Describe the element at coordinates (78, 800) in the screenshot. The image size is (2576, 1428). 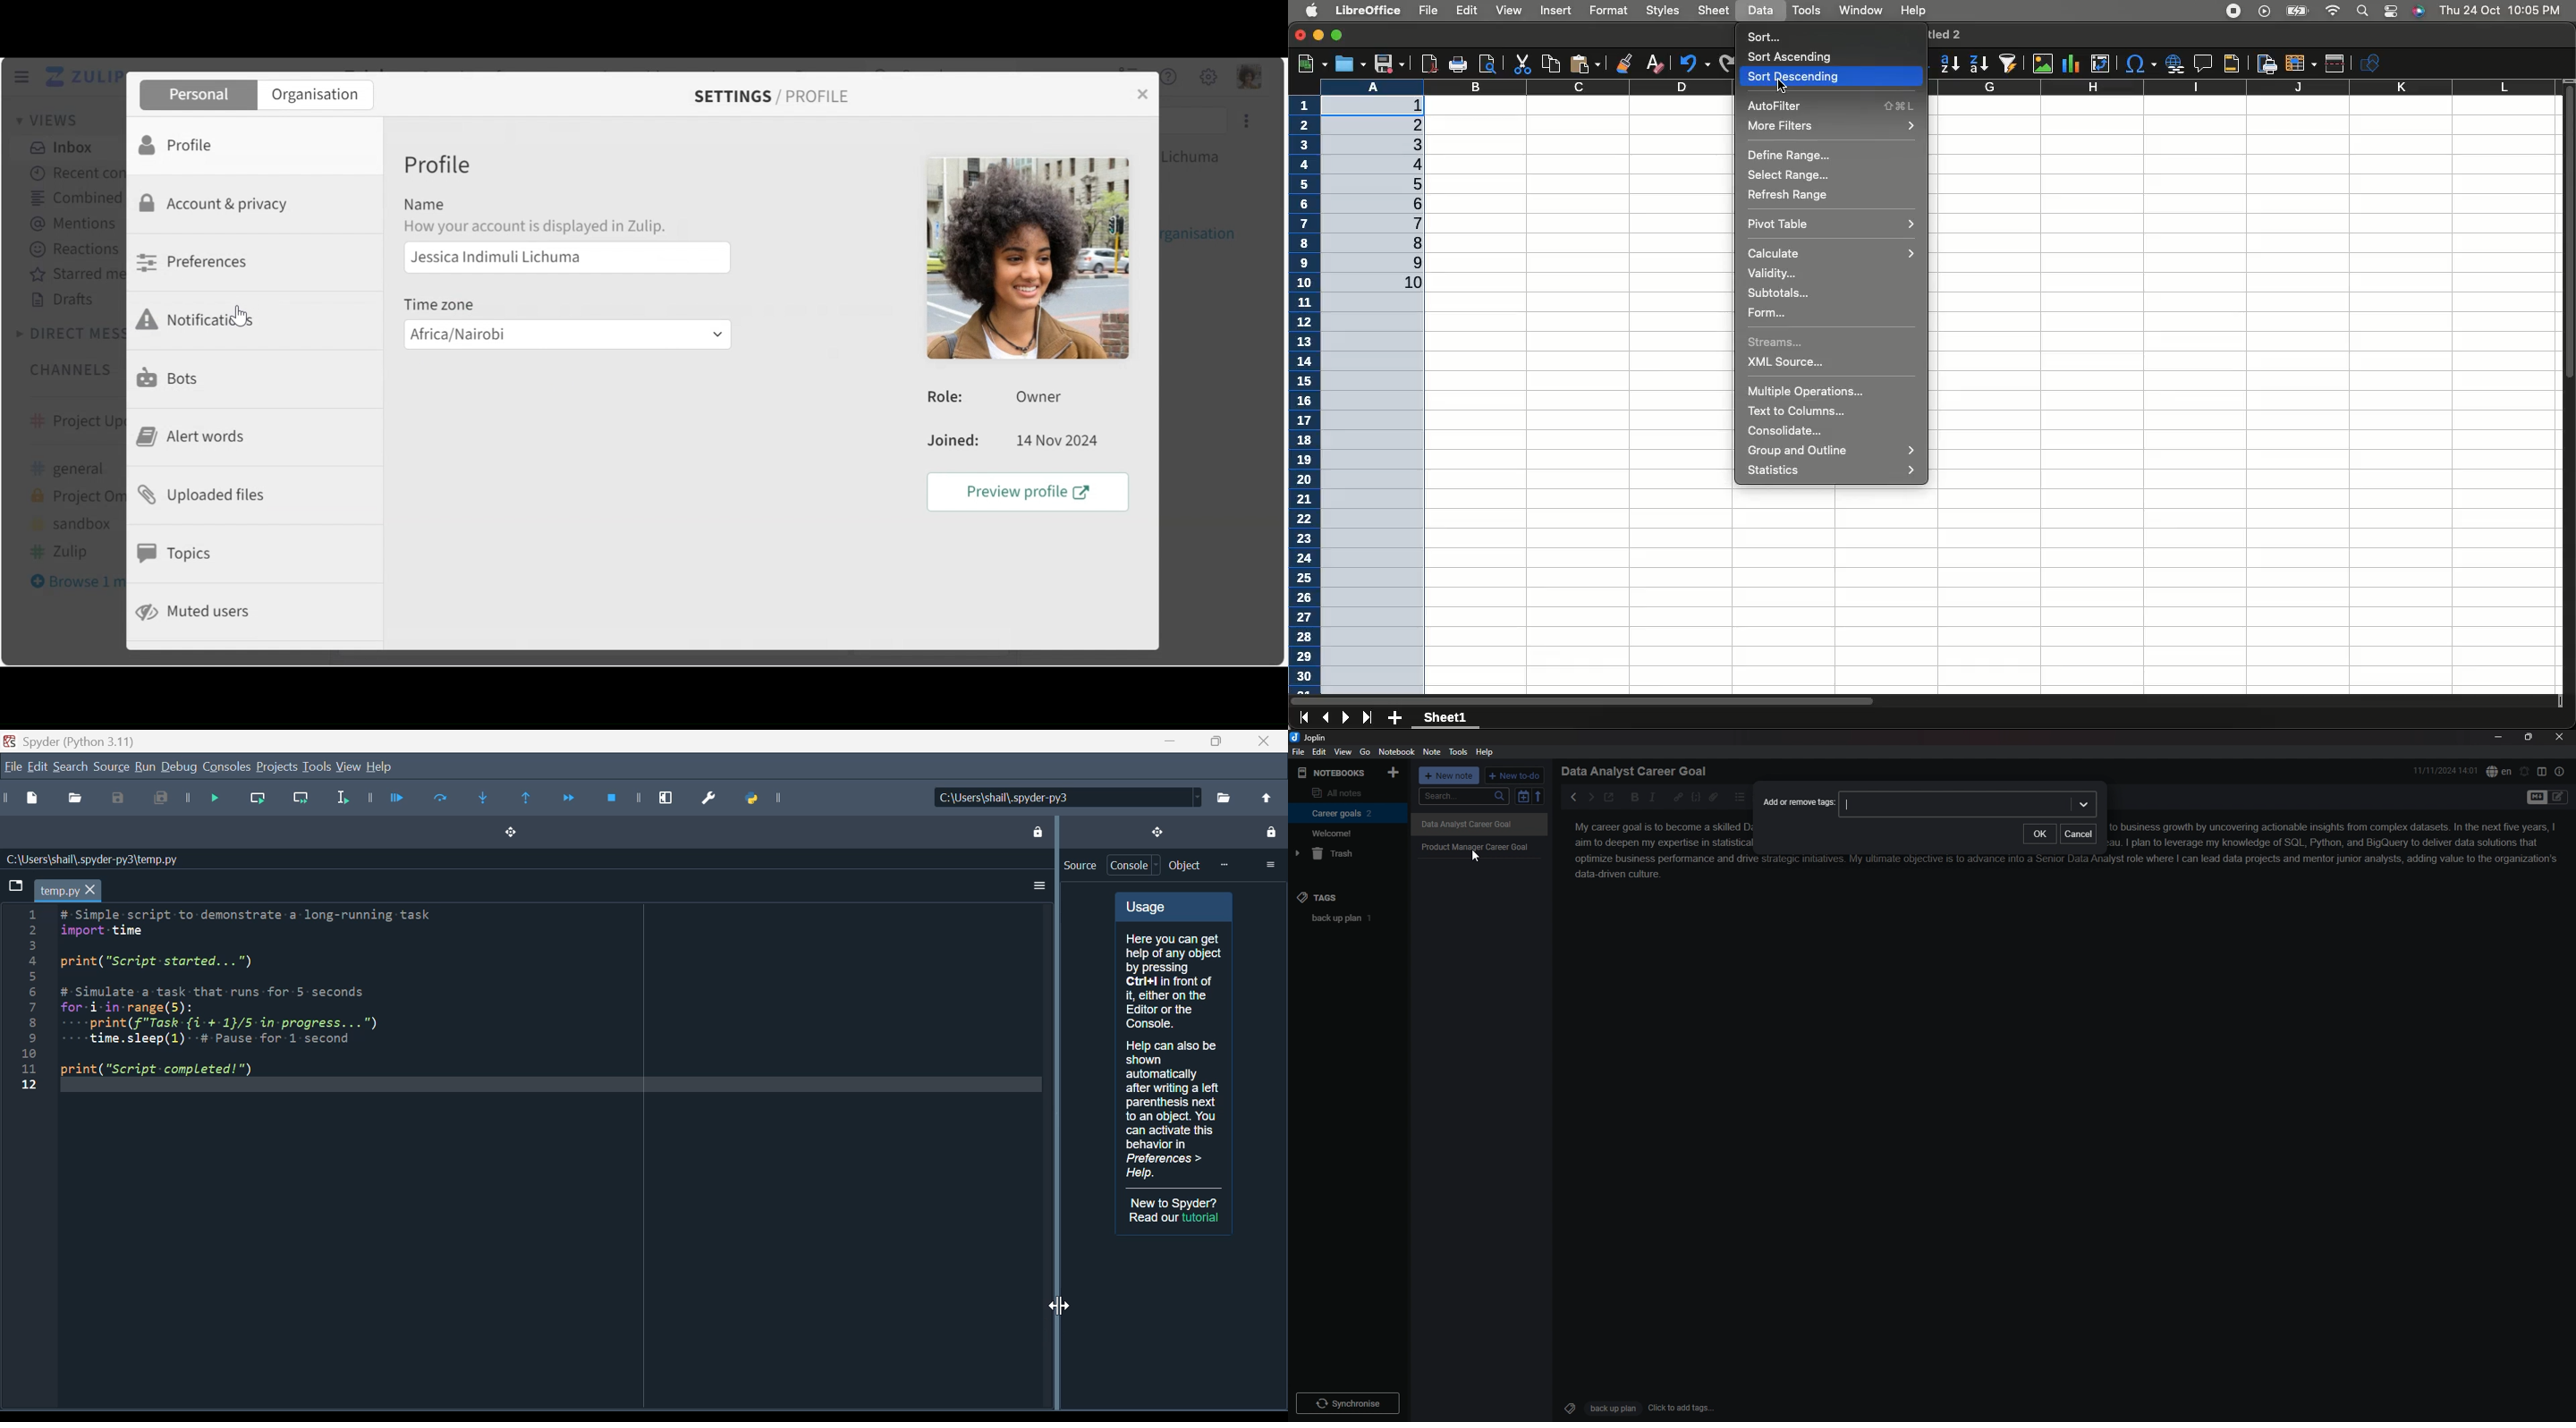
I see `open file` at that location.